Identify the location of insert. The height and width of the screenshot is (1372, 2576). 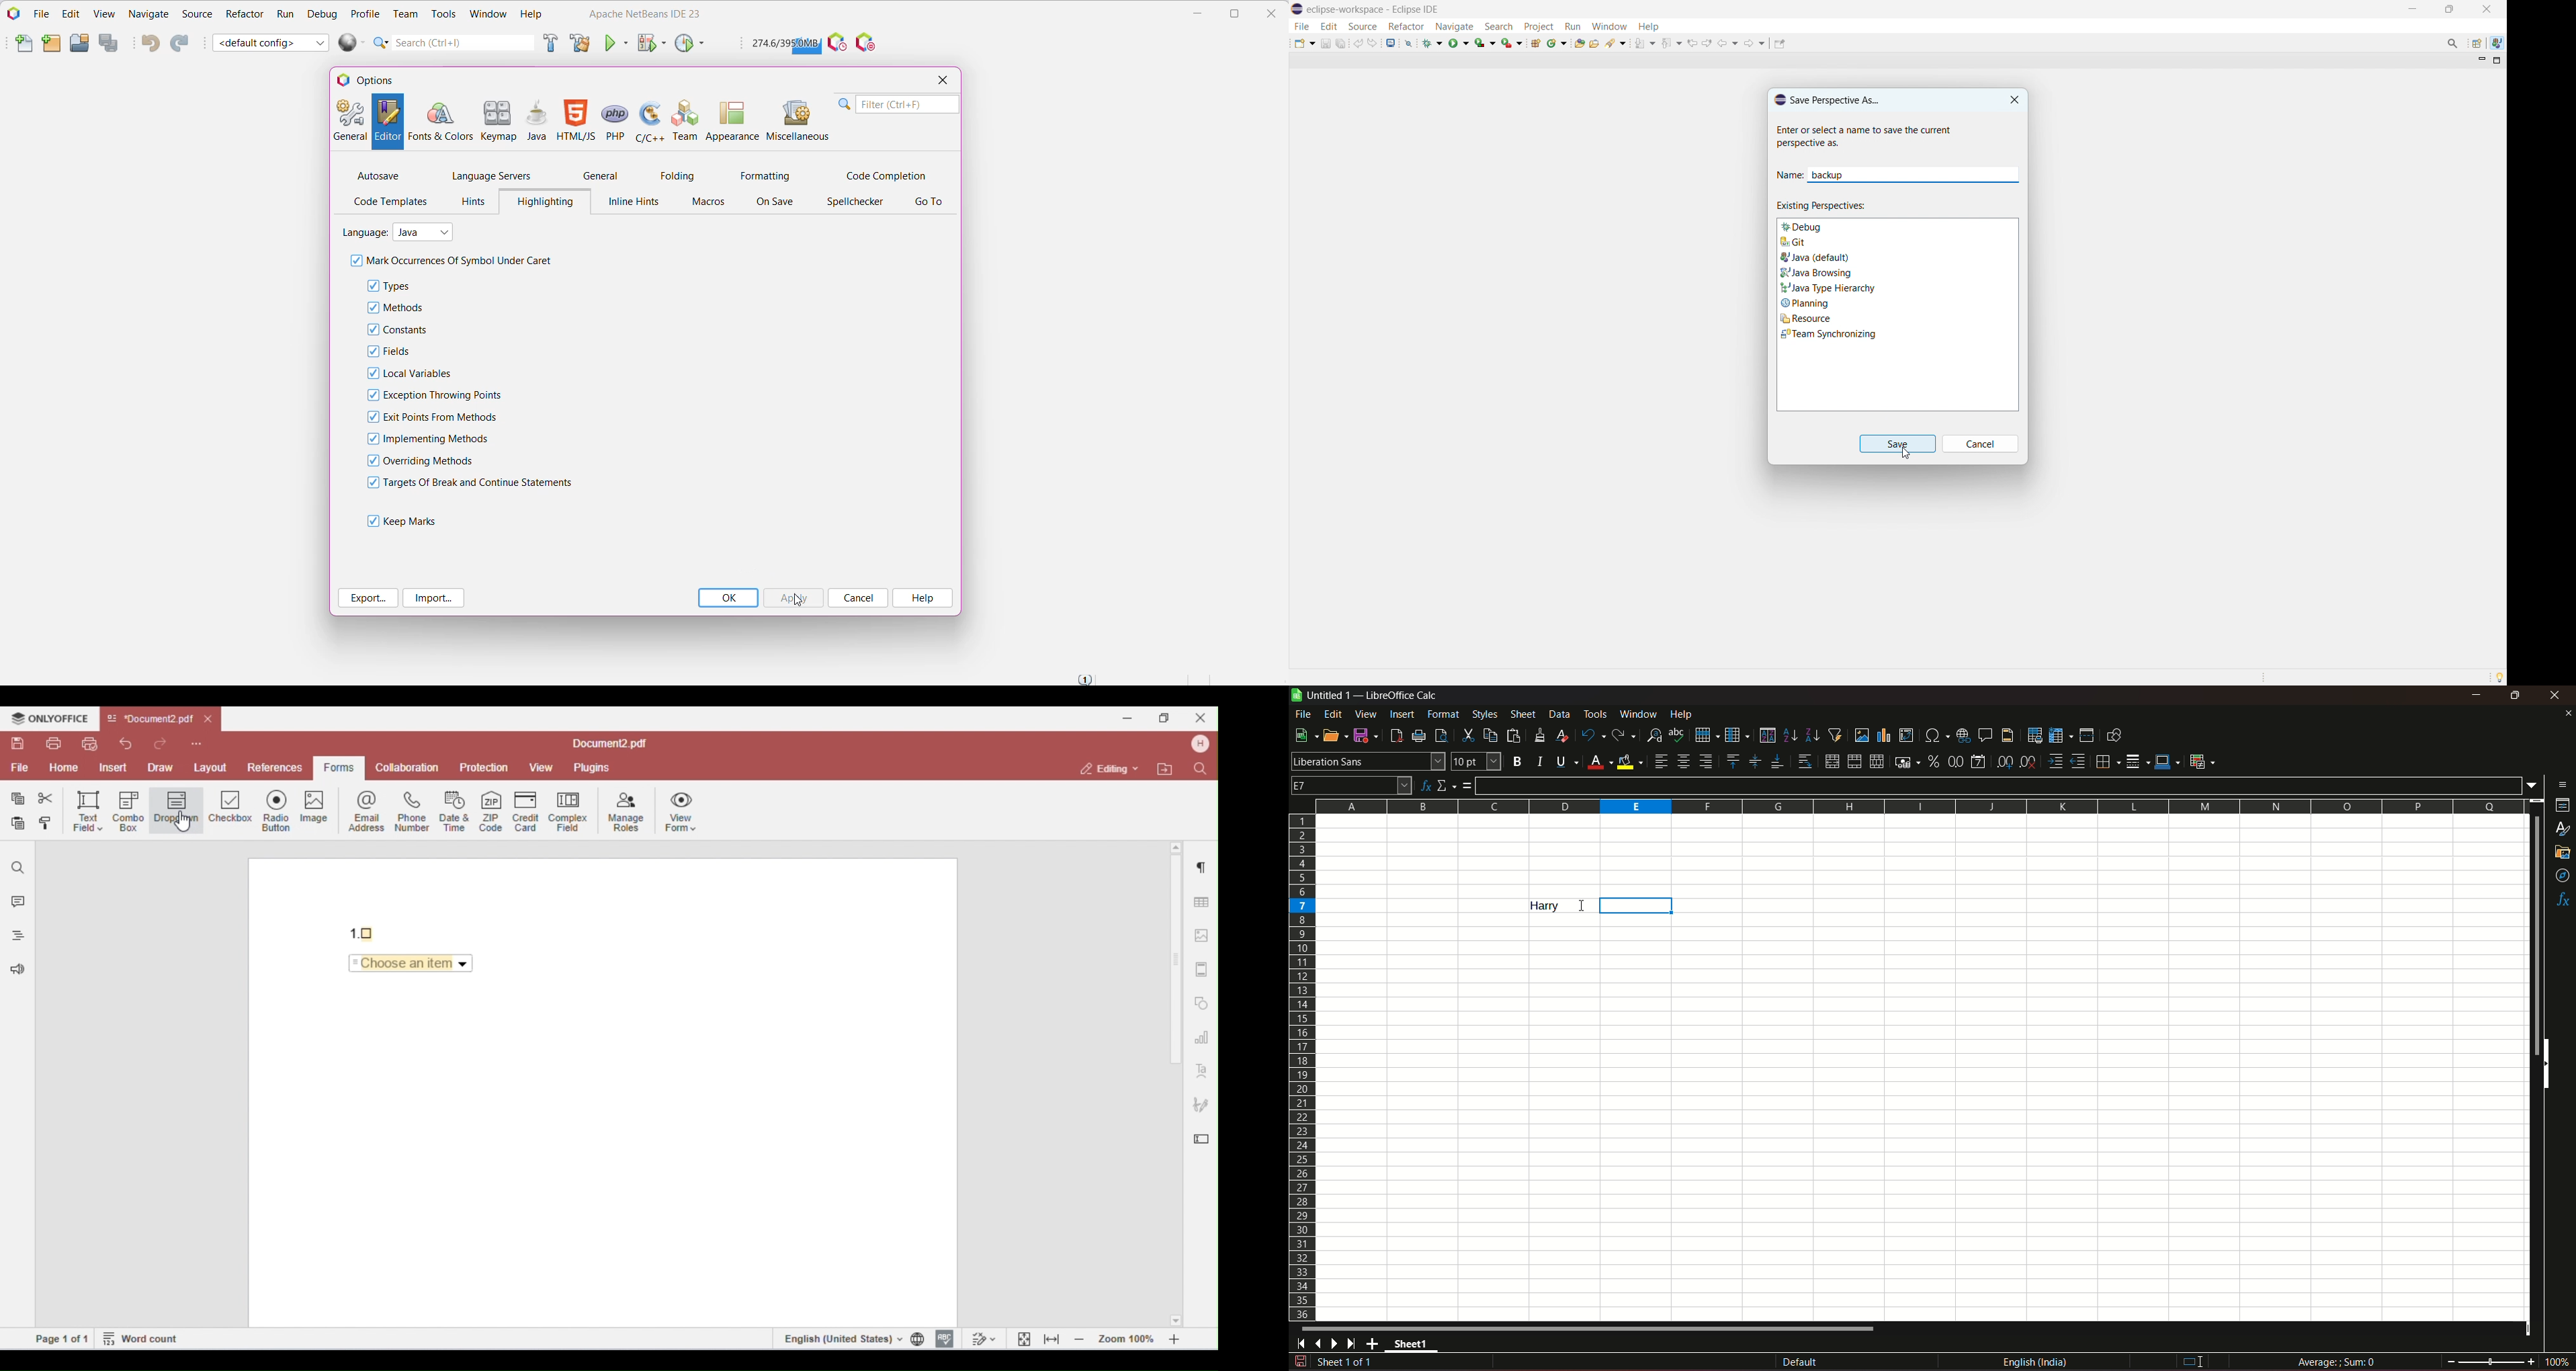
(1401, 713).